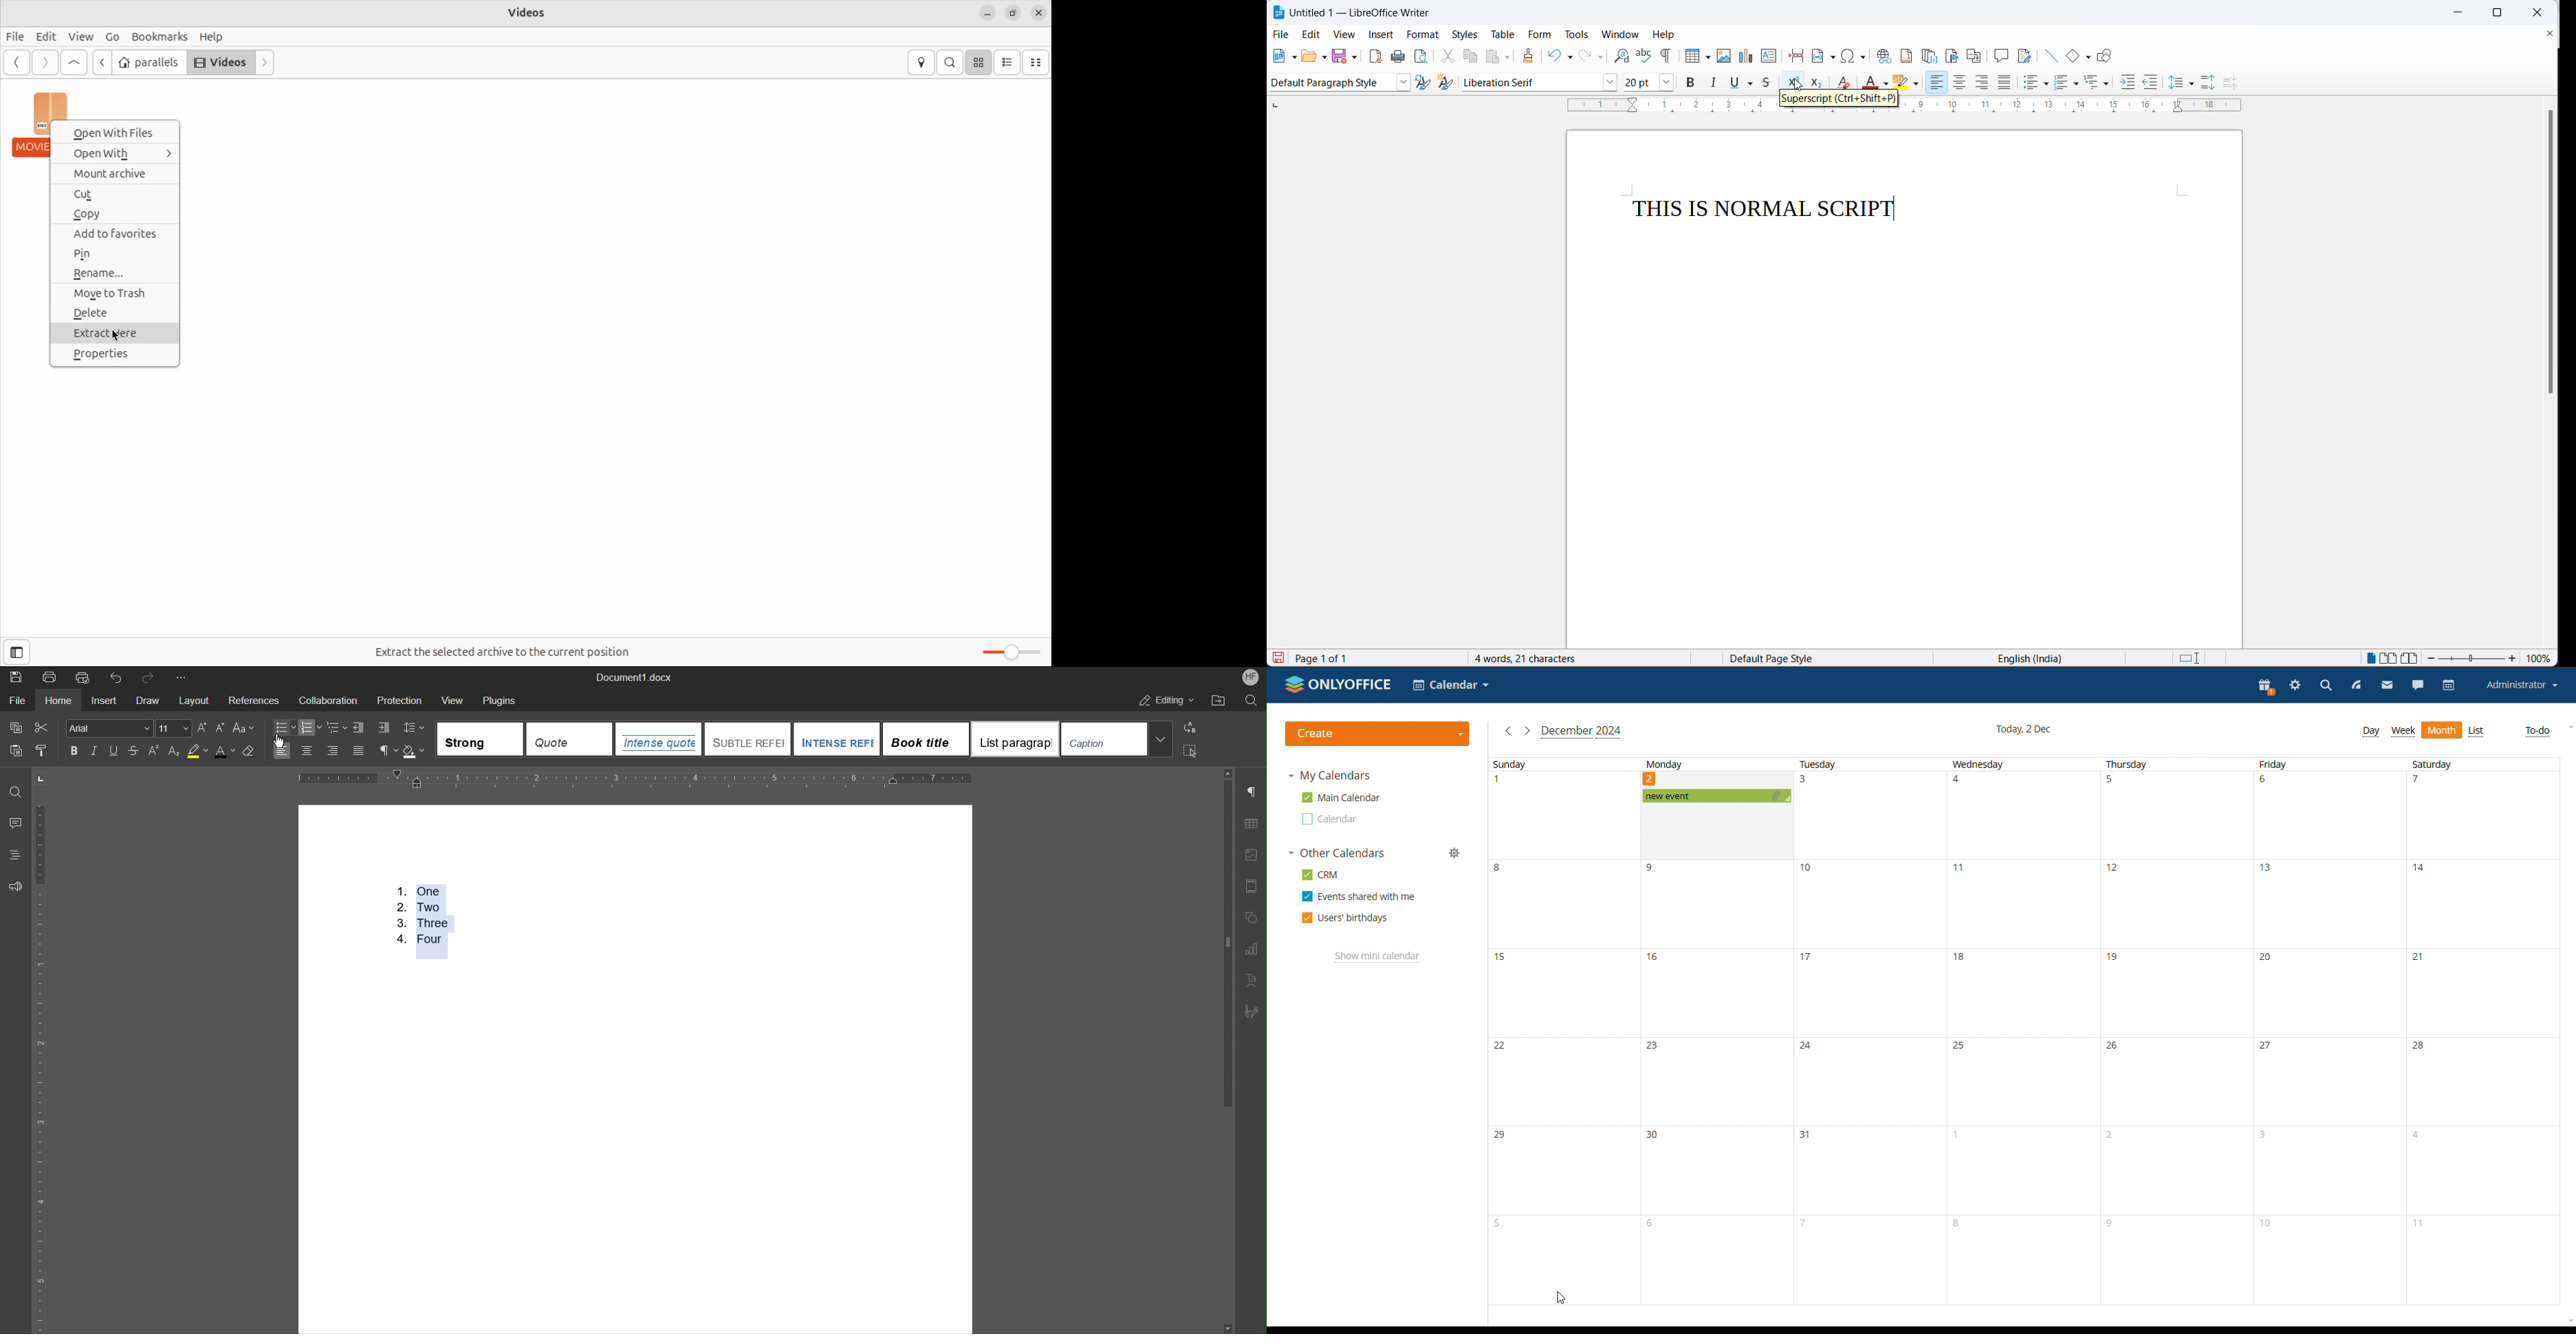 The height and width of the screenshot is (1344, 2576). I want to click on Highlight, so click(196, 752).